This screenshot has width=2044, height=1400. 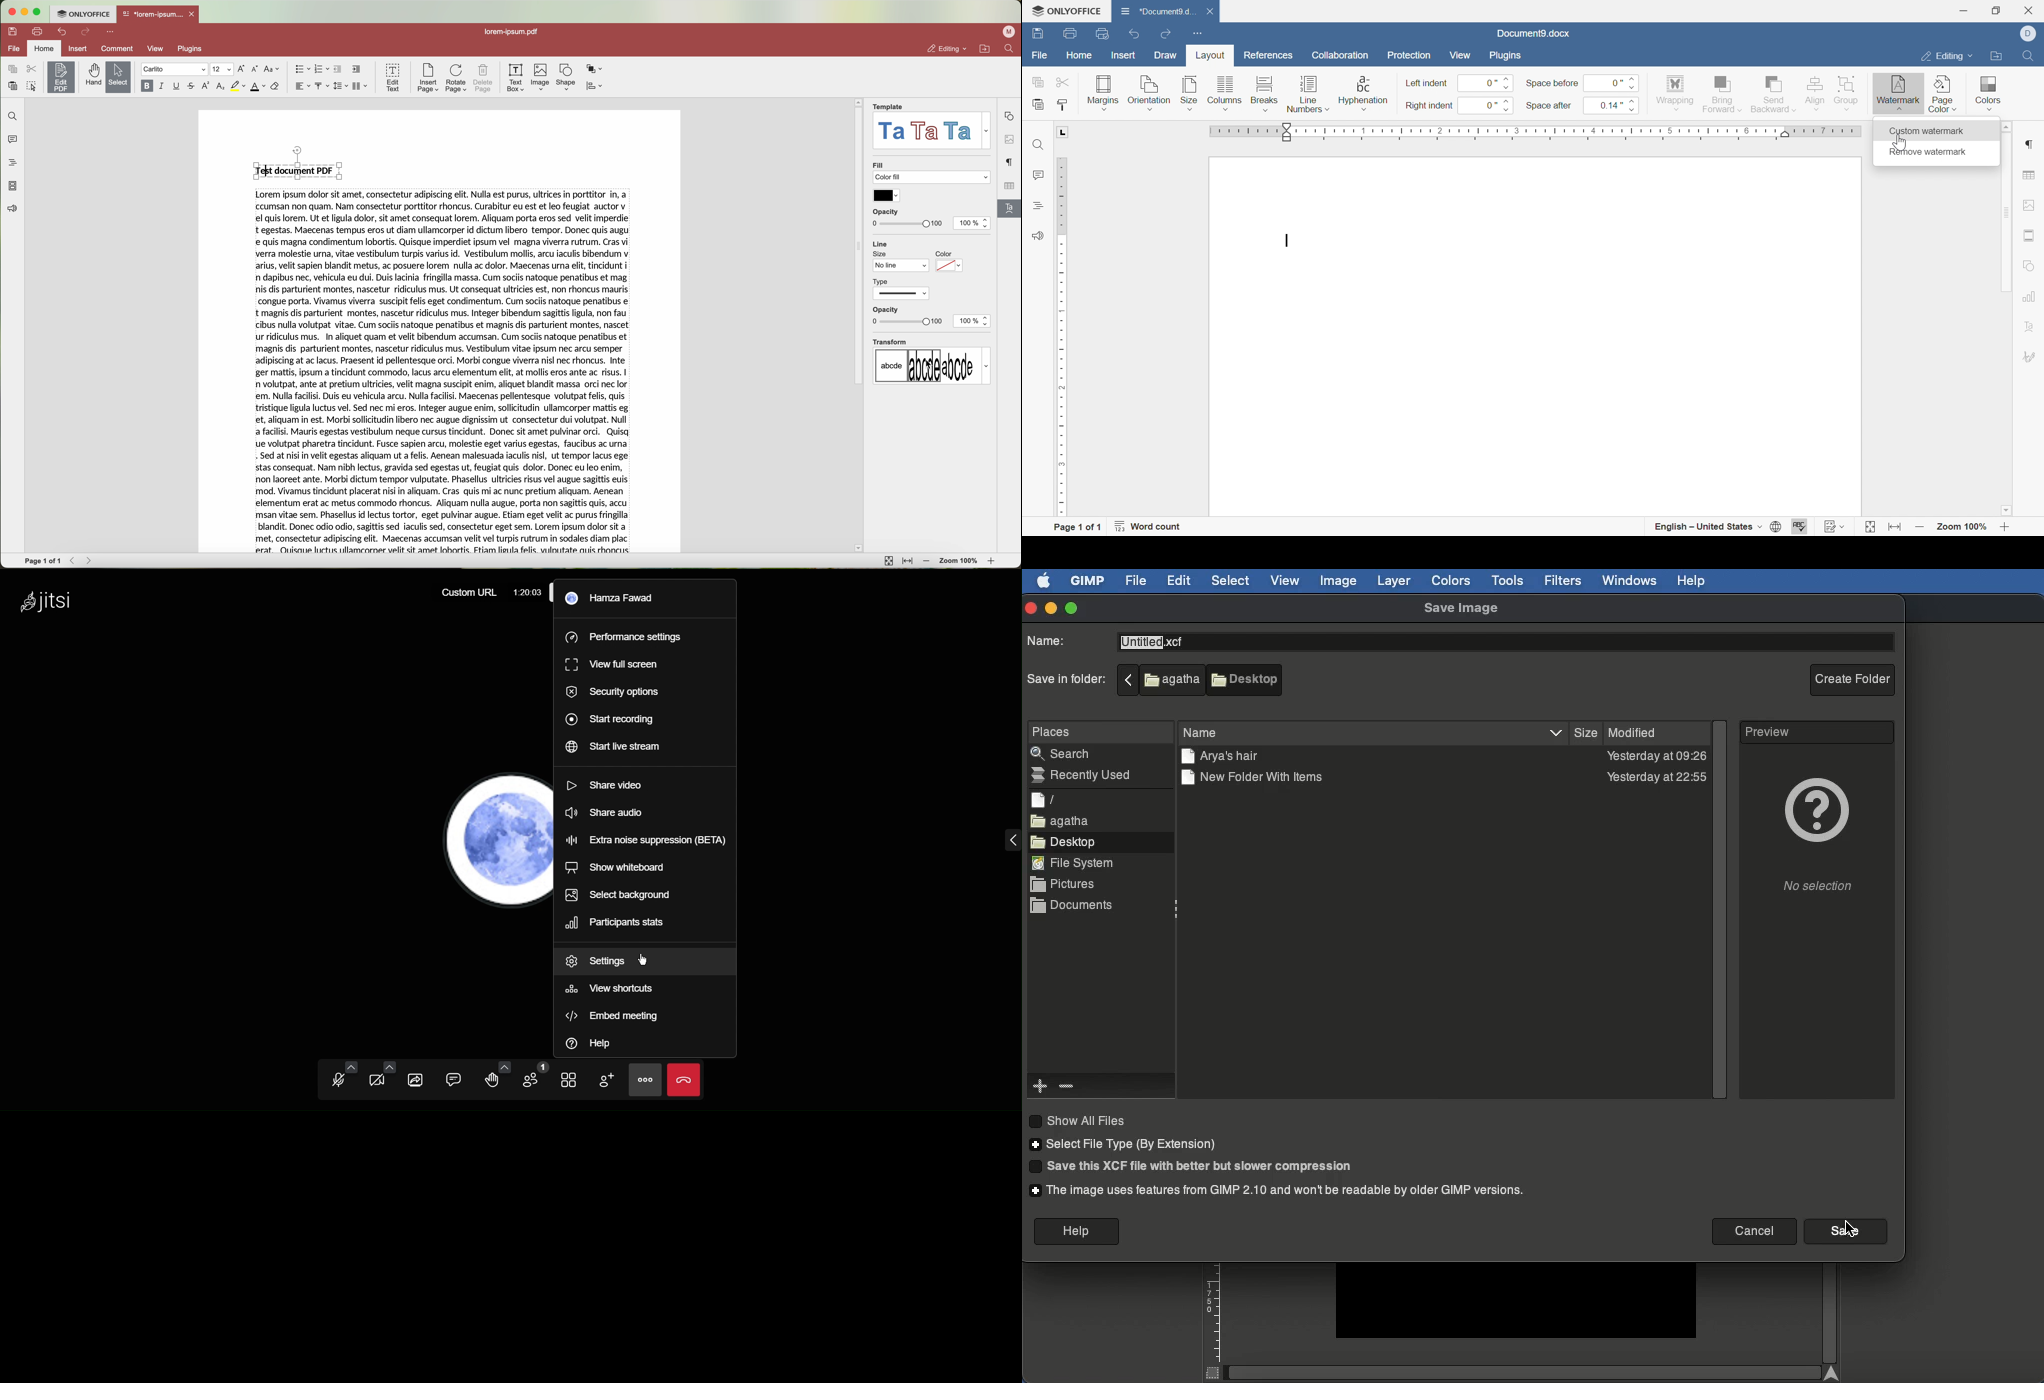 I want to click on minimize, so click(x=26, y=12).